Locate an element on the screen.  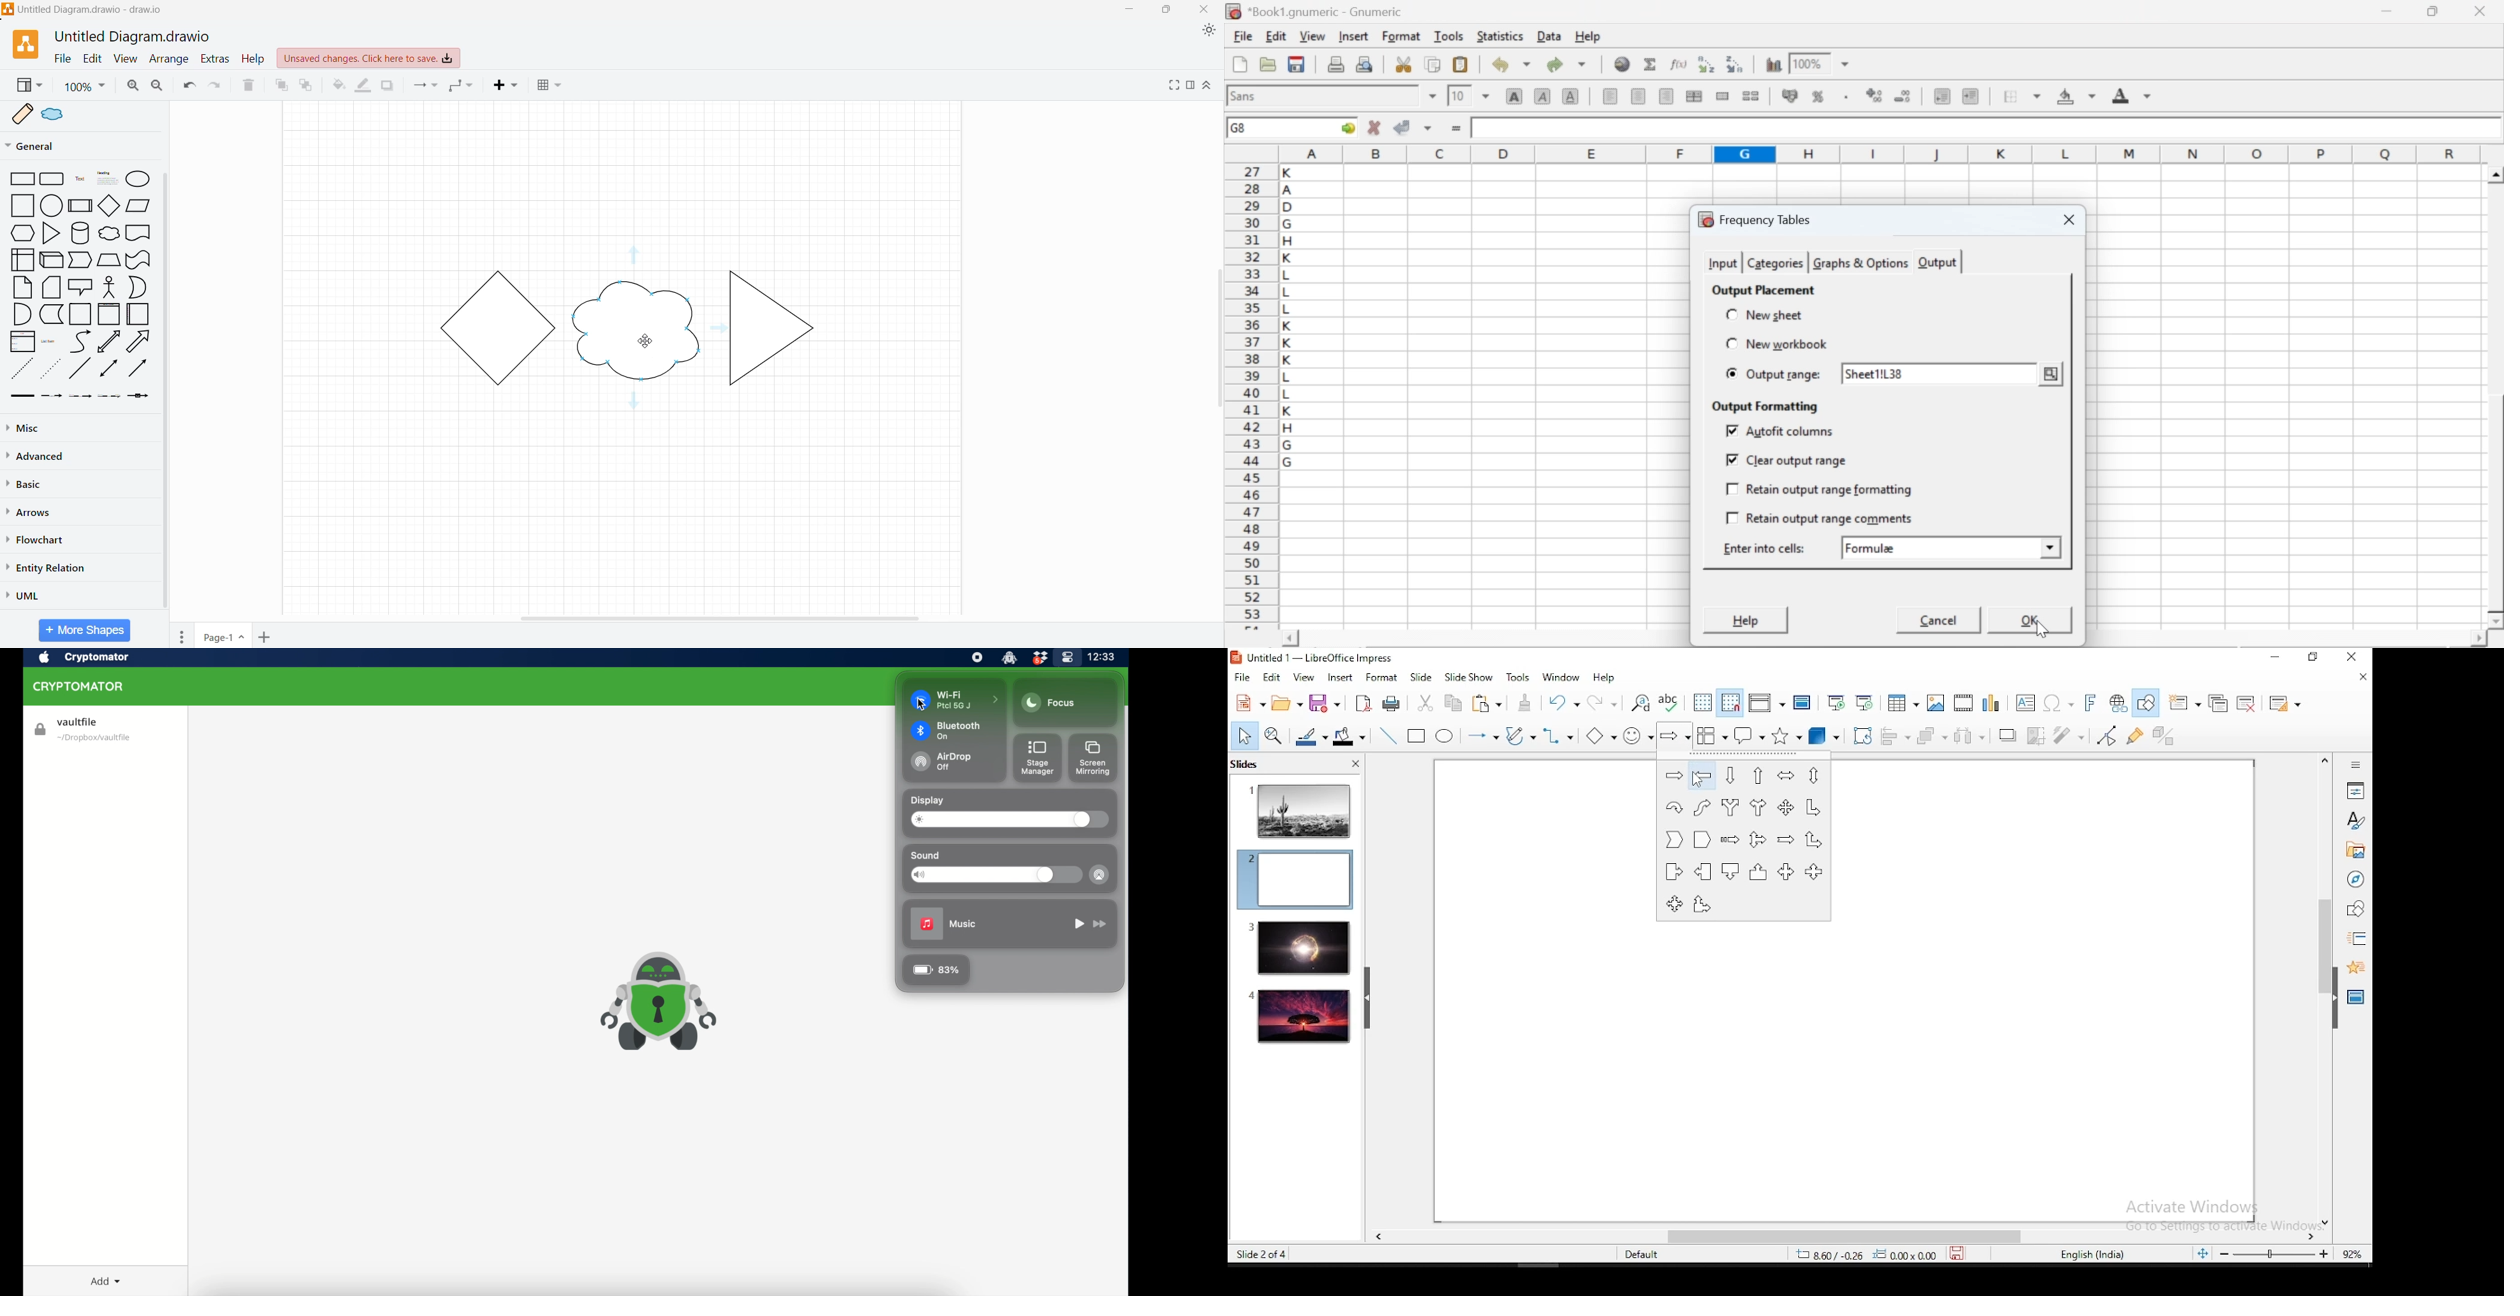
s shaped arrow is located at coordinates (1702, 807).